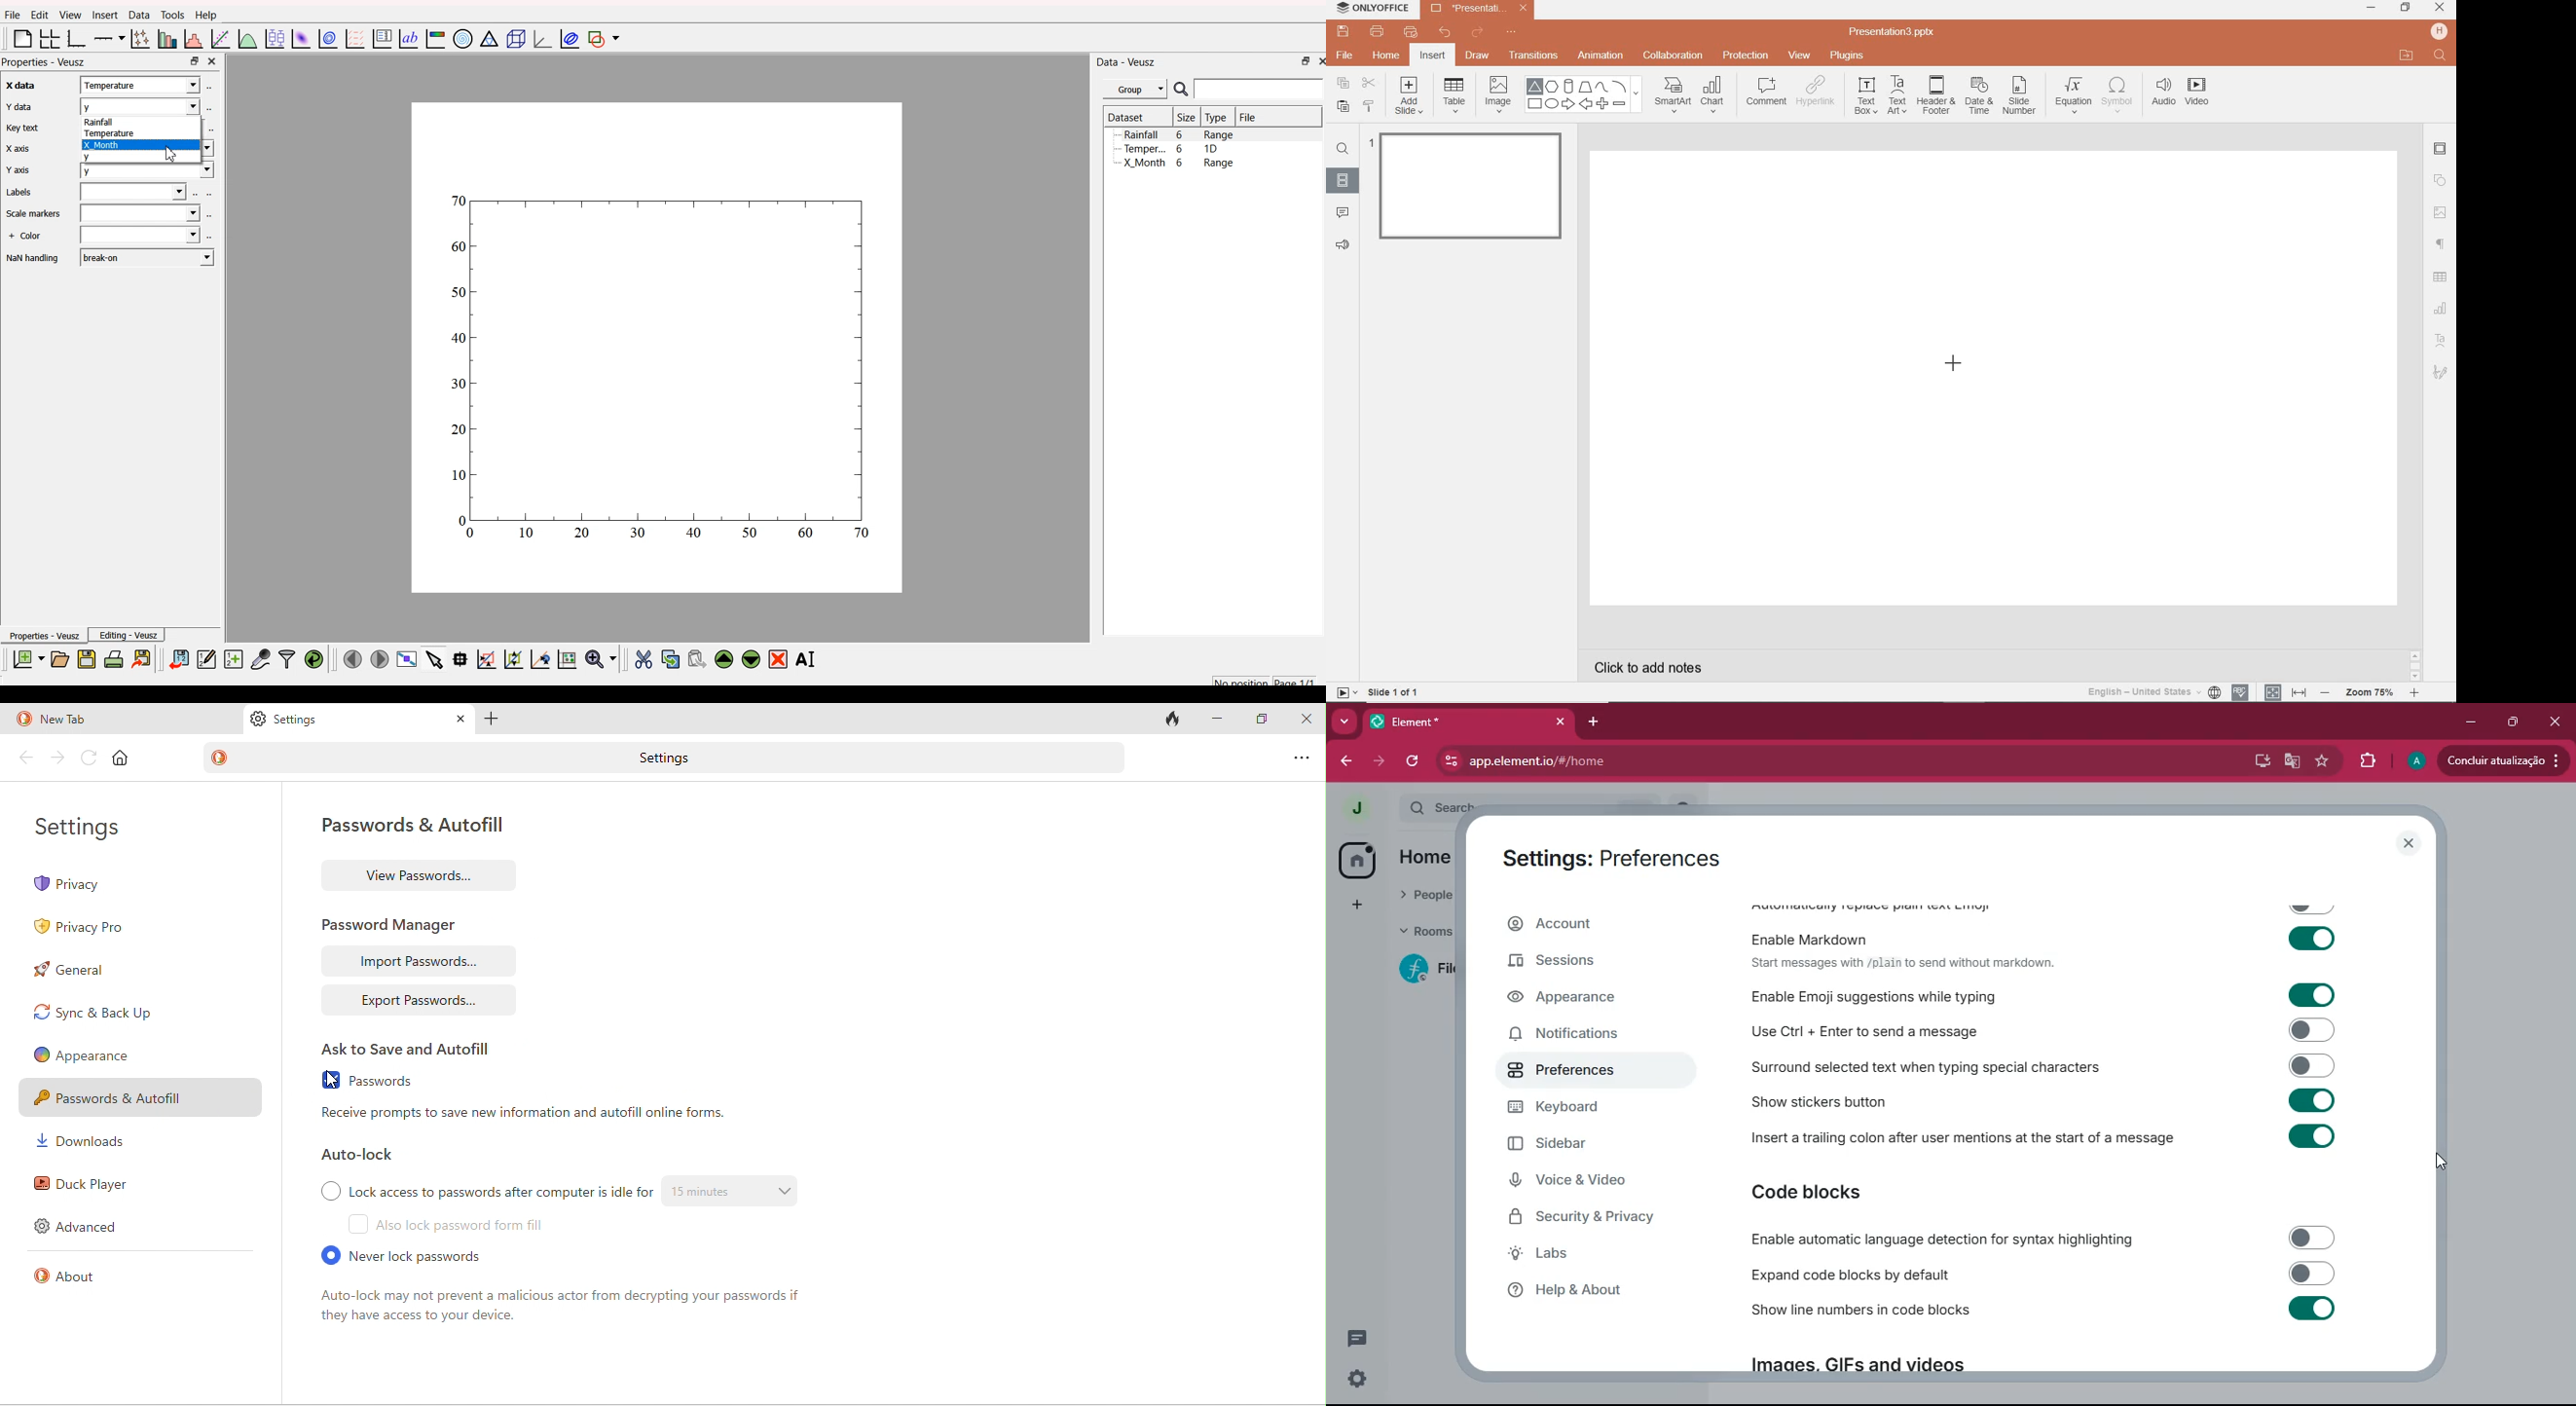 The height and width of the screenshot is (1428, 2576). What do you see at coordinates (1600, 57) in the screenshot?
I see `ANIMATION` at bounding box center [1600, 57].